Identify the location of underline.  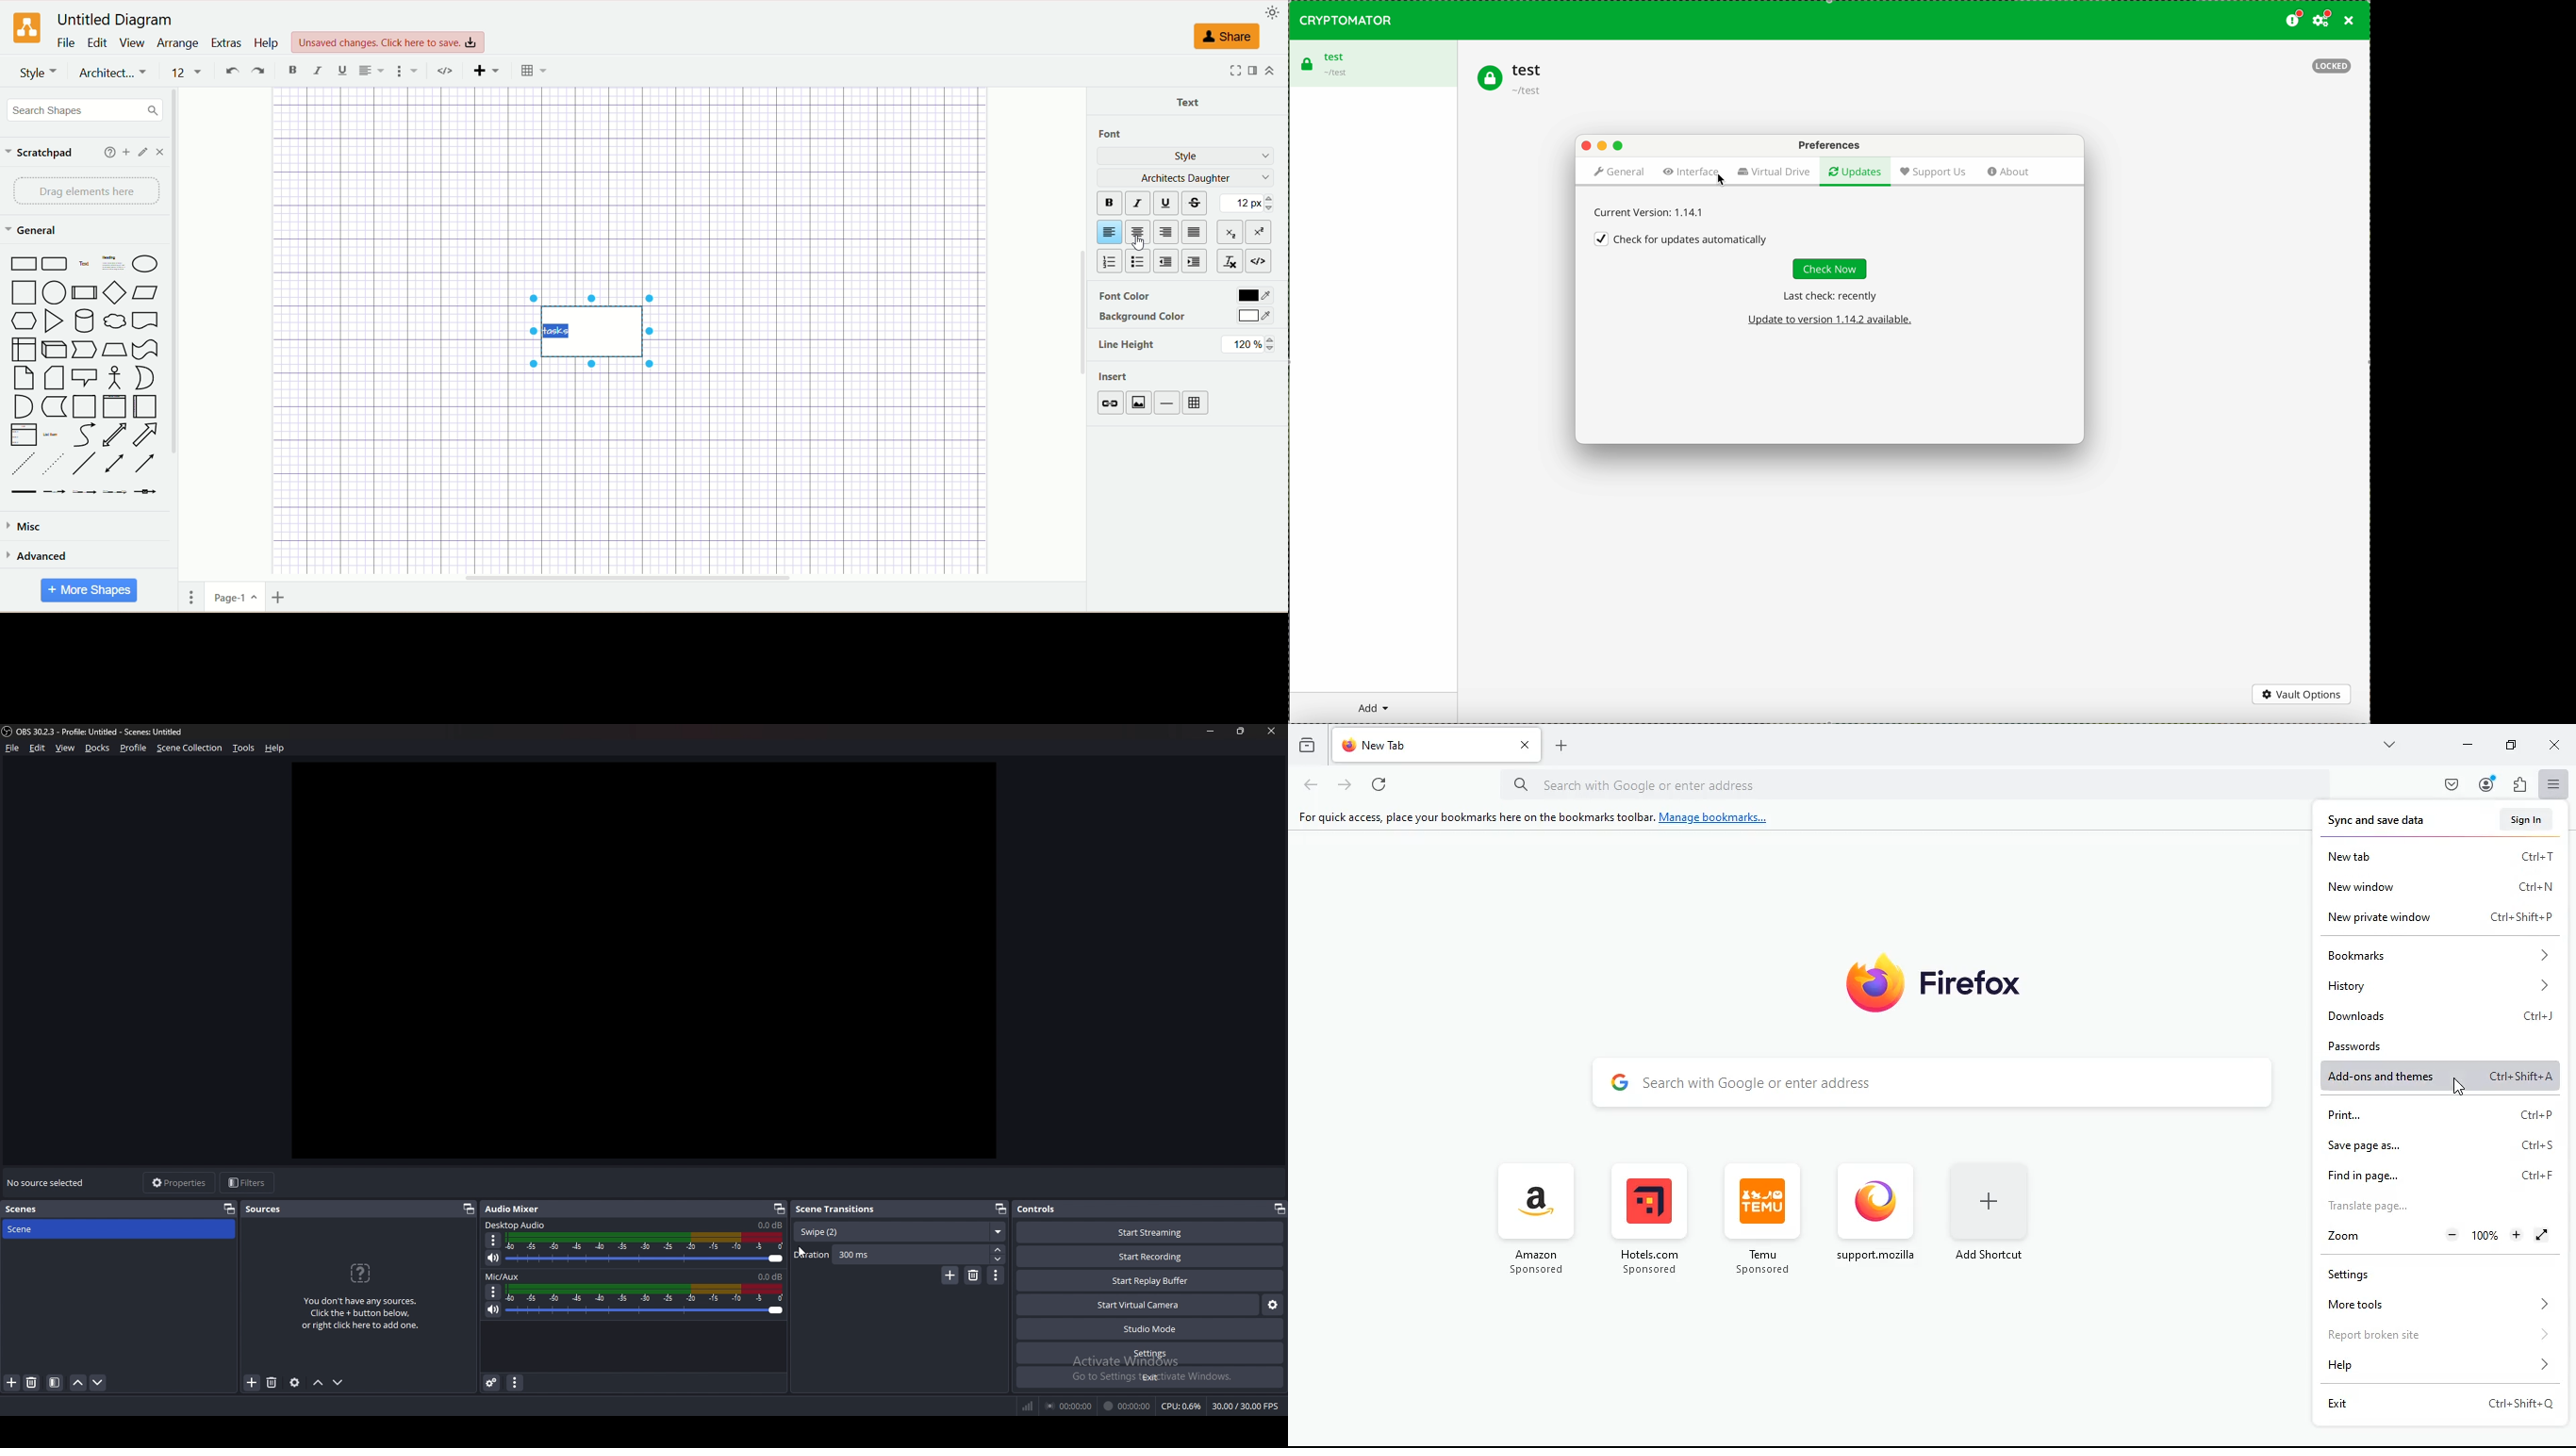
(1169, 203).